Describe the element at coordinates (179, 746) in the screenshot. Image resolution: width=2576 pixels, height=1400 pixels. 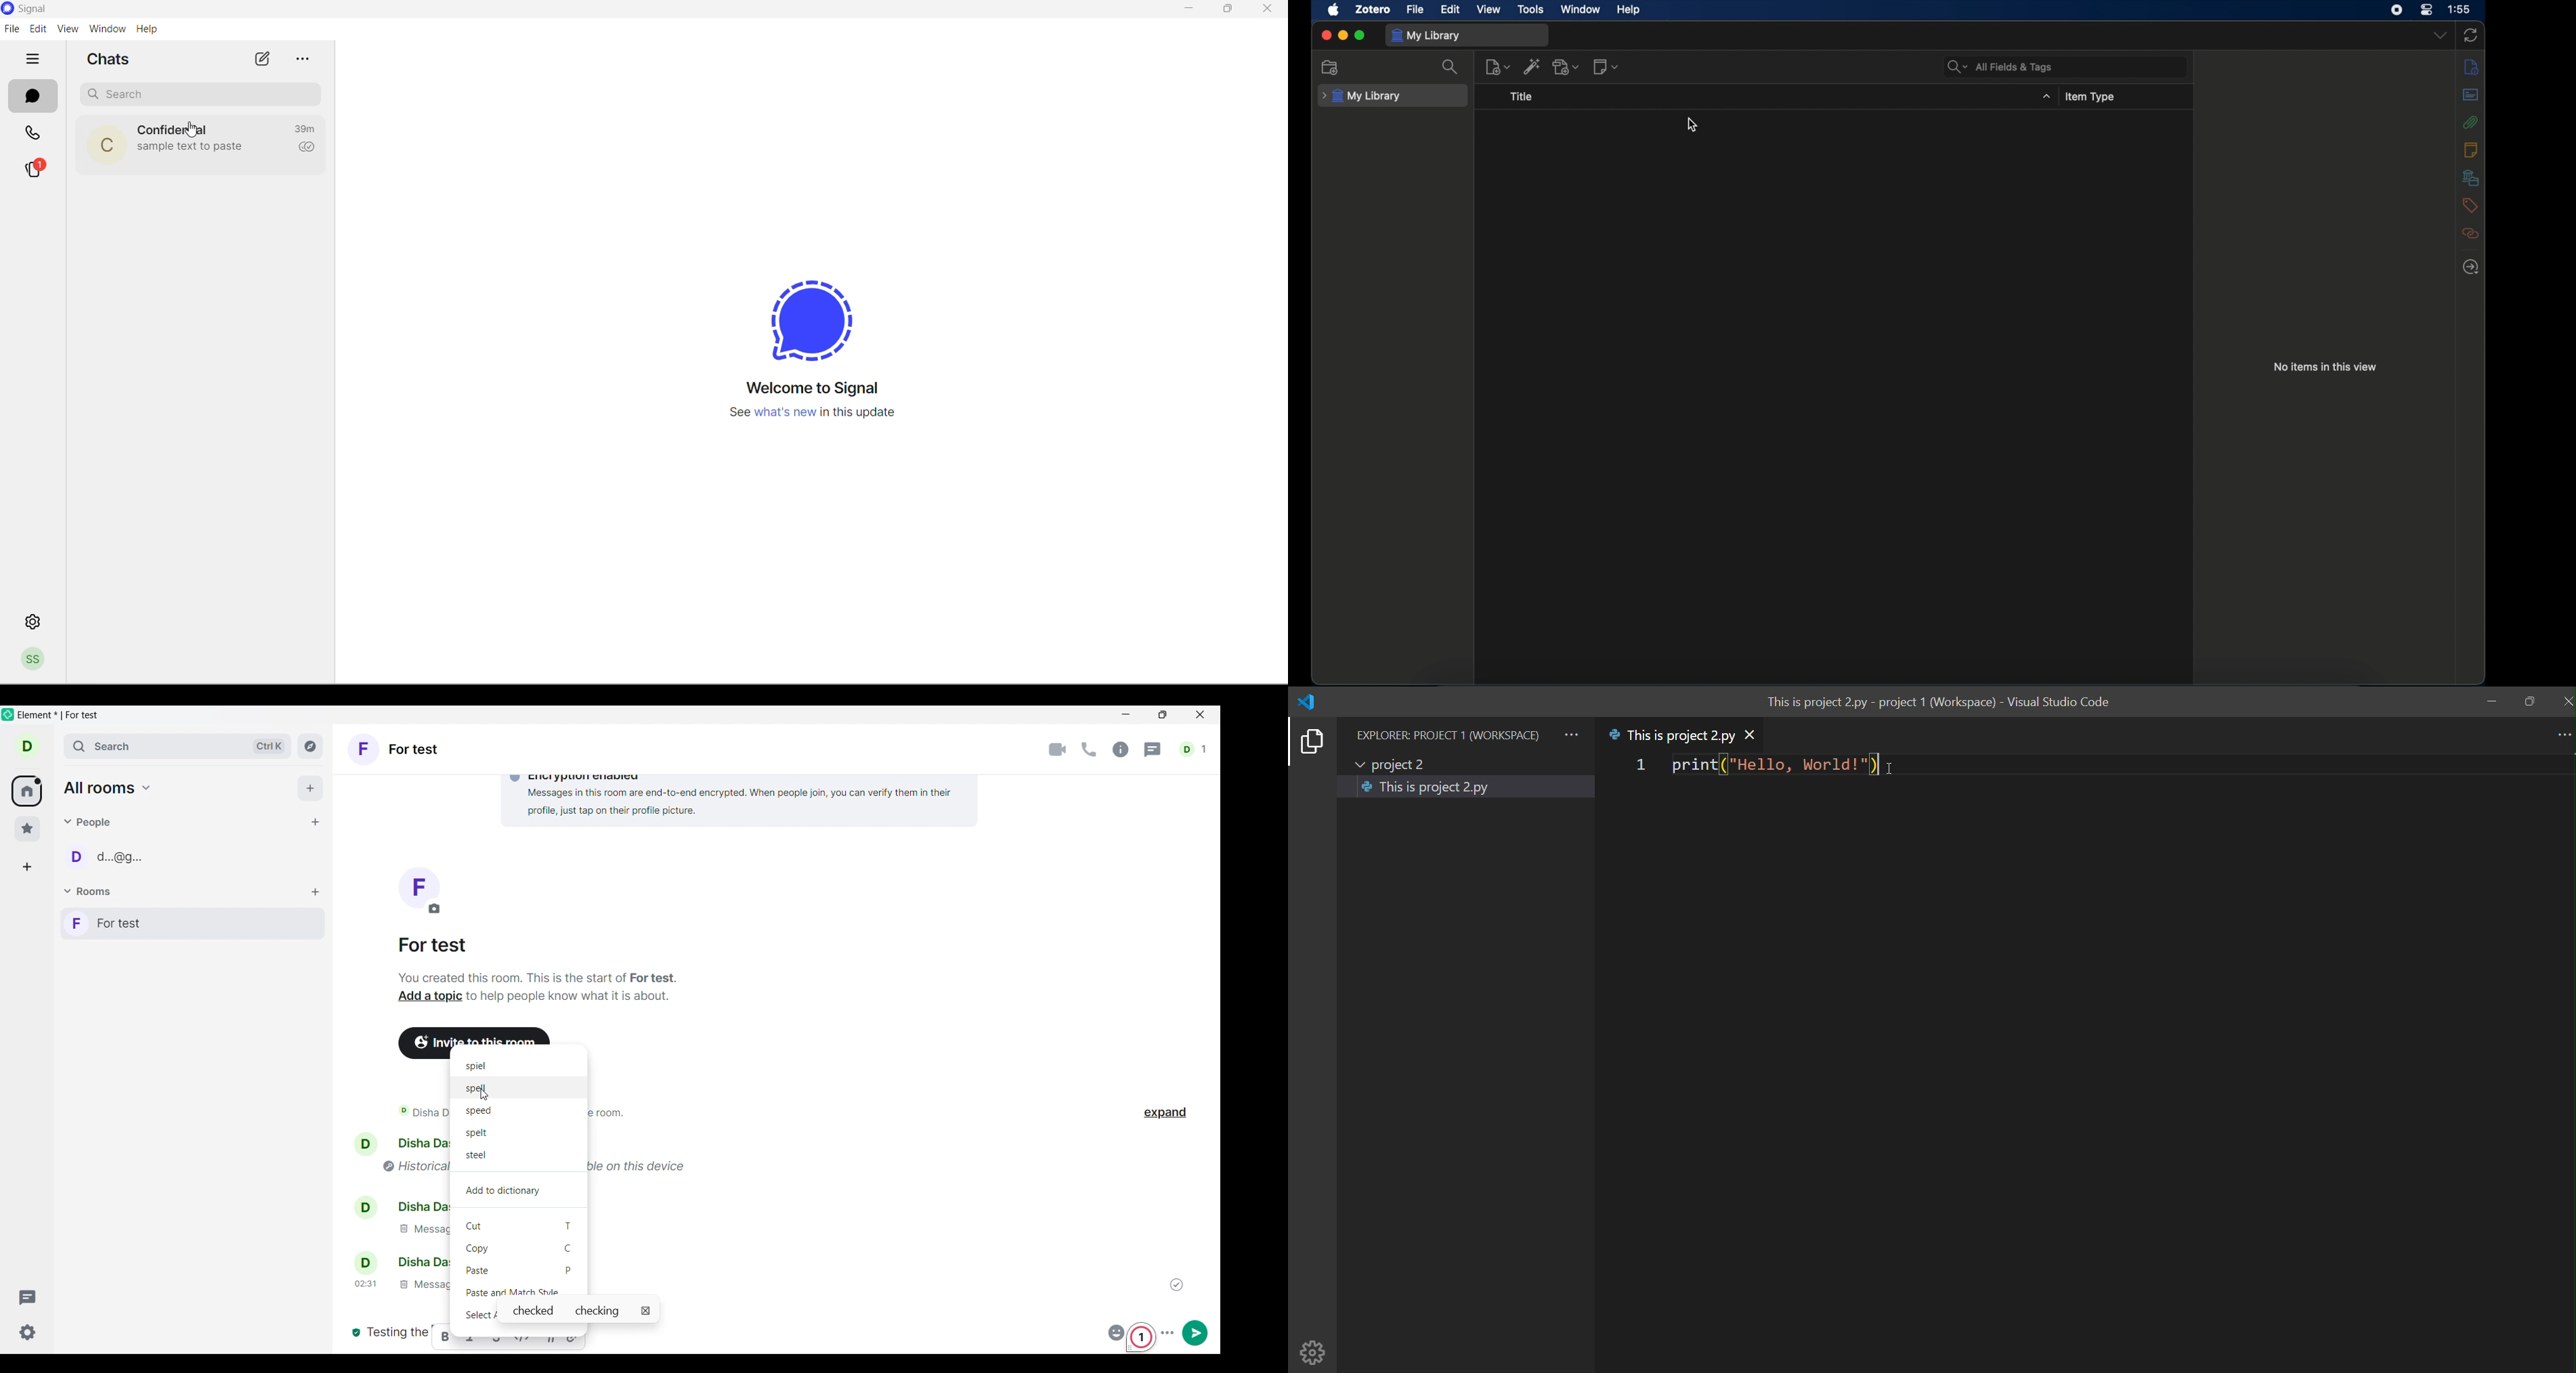
I see `Search room` at that location.